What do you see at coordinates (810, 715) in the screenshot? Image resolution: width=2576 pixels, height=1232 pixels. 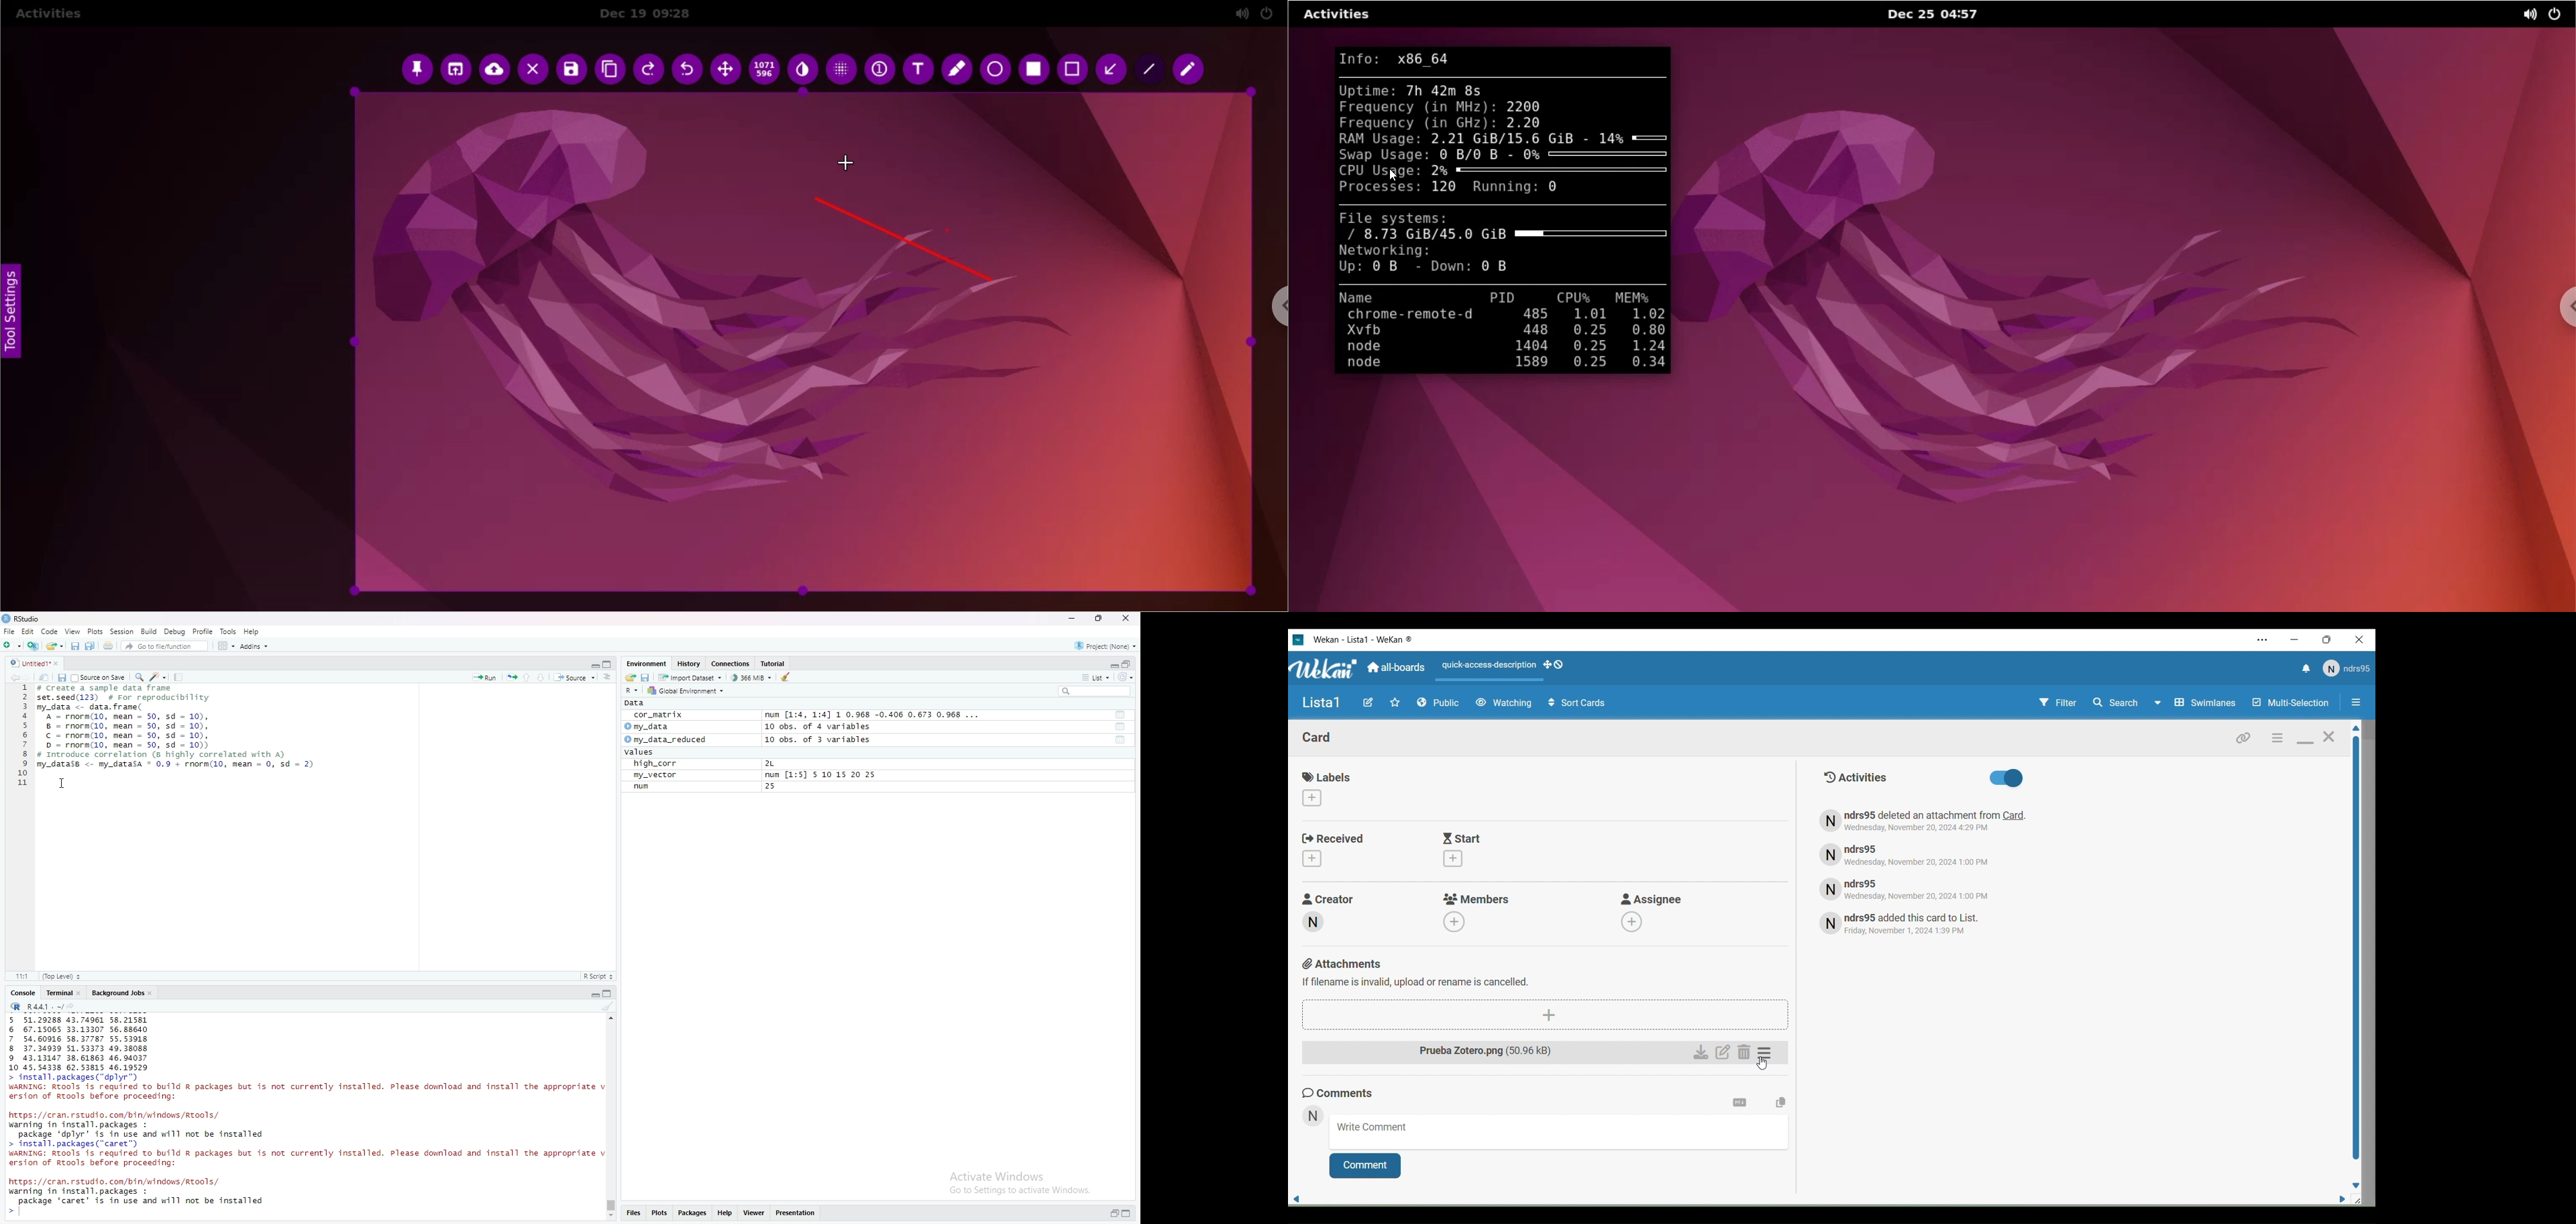 I see `cor_matrix num [1:4, 1:4] 1 0.968 -0.406 0.673 0.968 ...` at bounding box center [810, 715].